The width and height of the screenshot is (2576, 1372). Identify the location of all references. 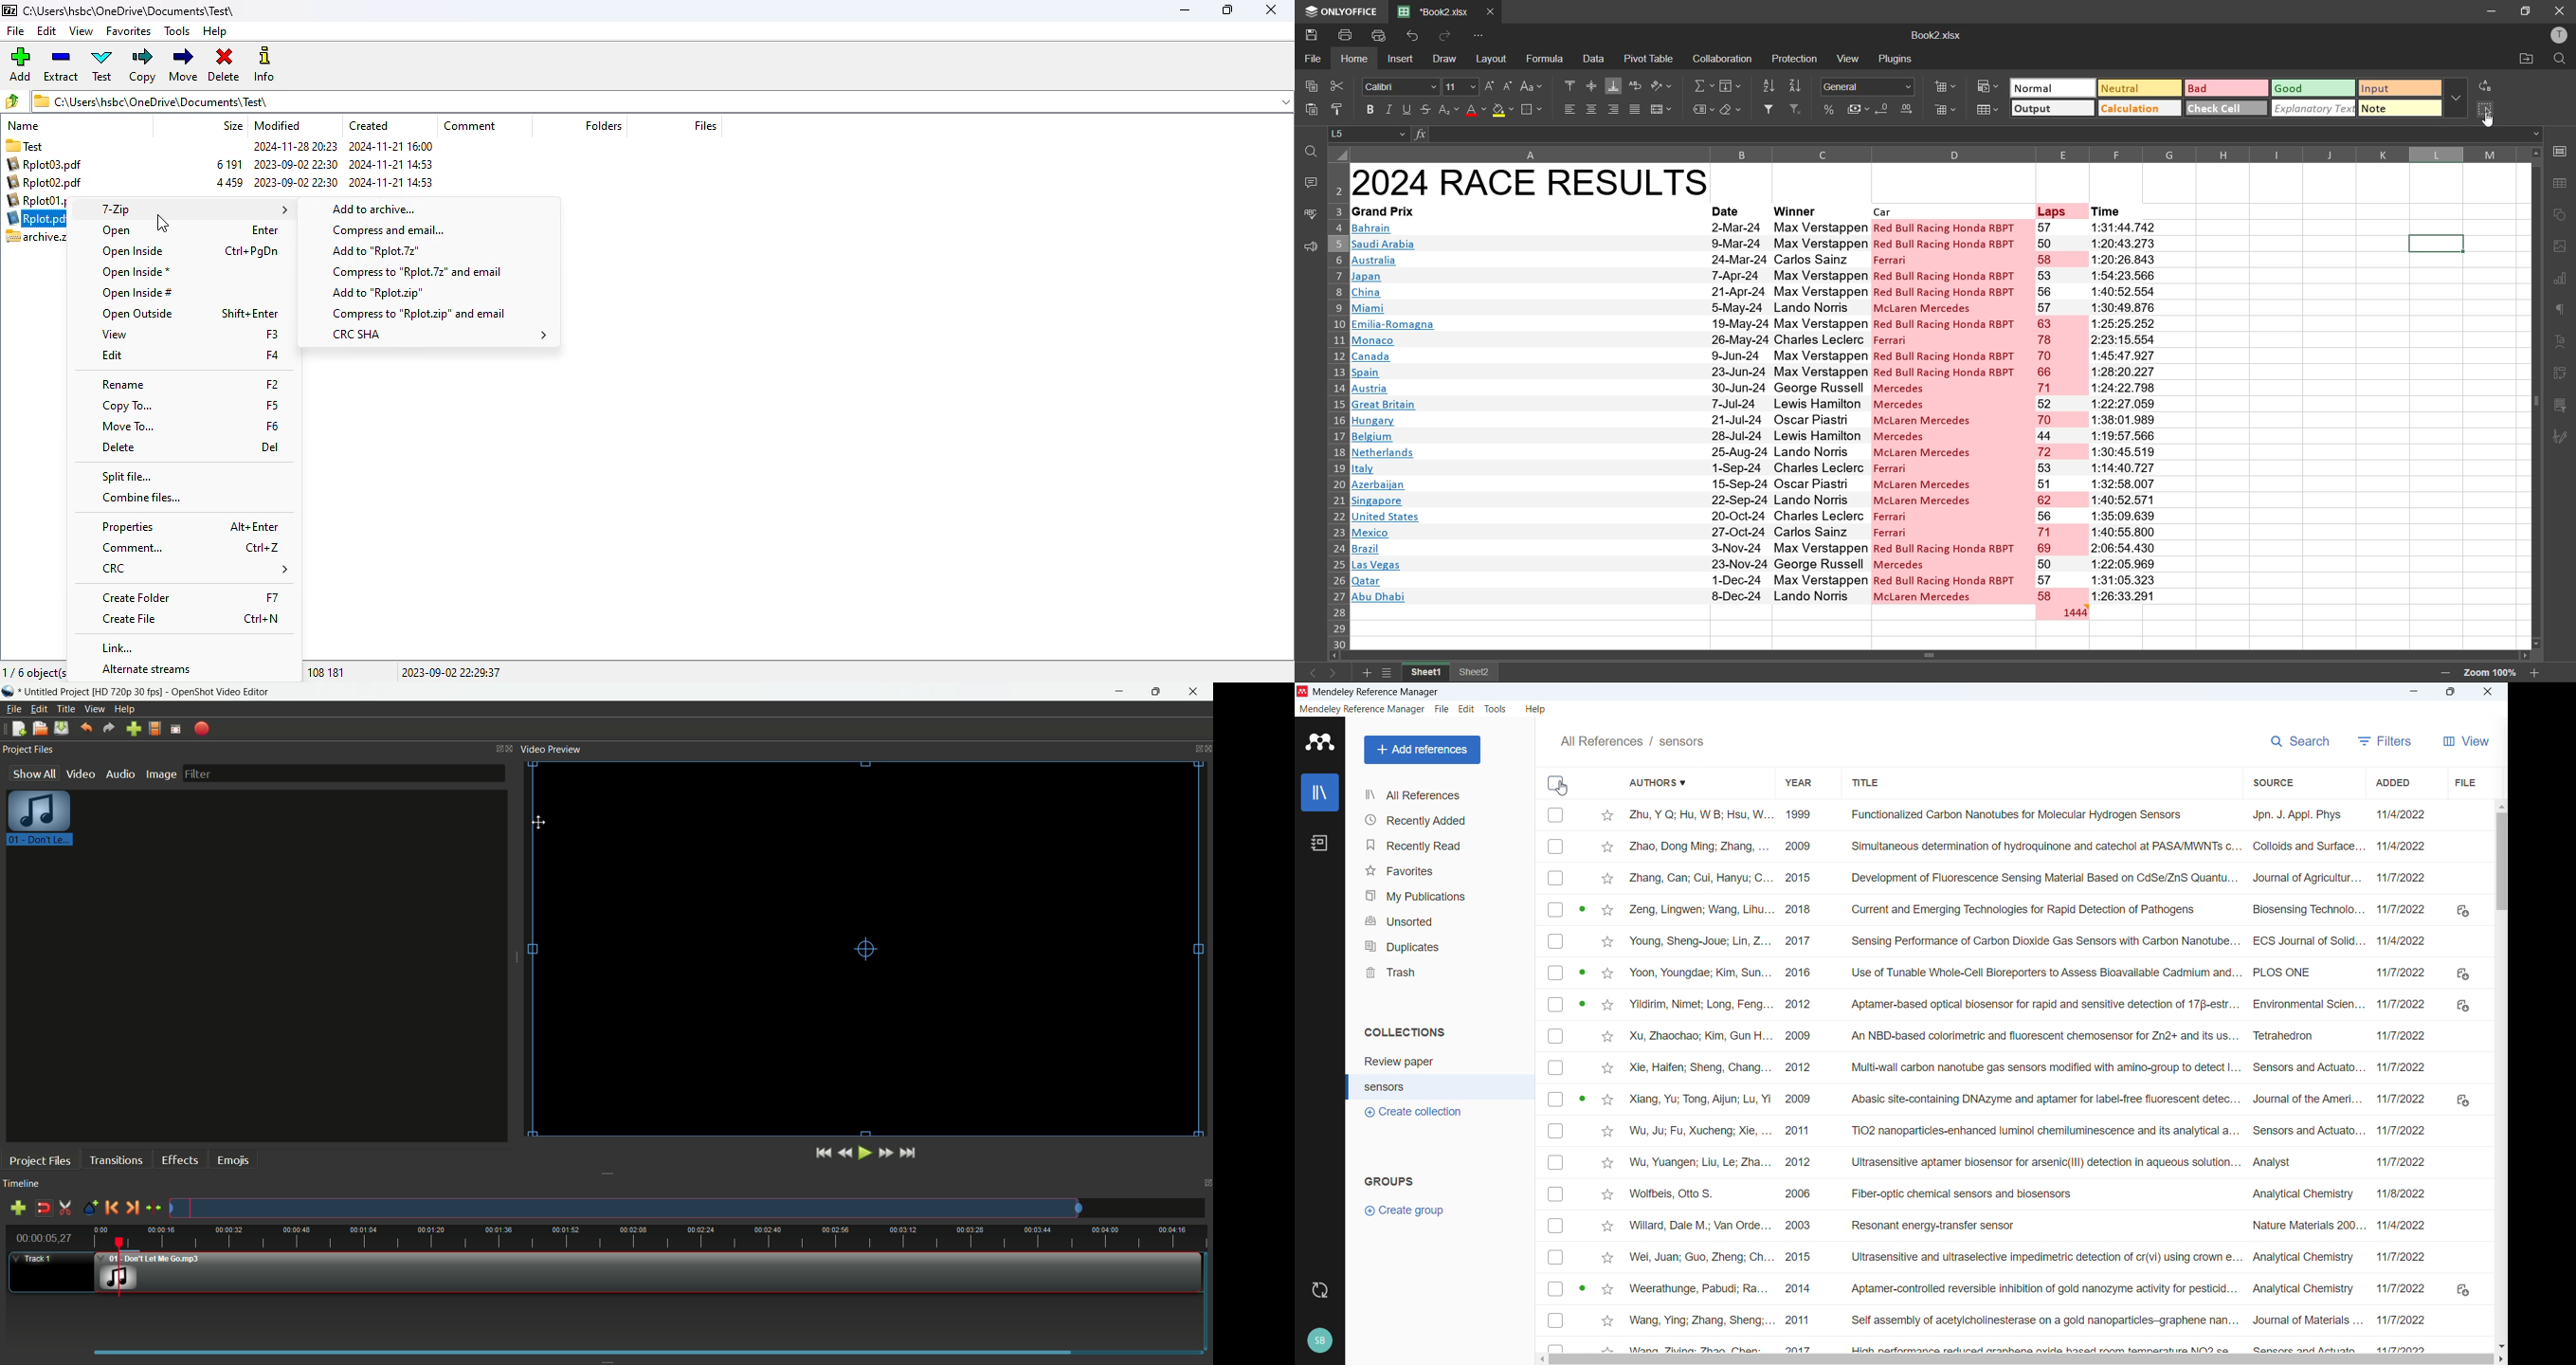
(1441, 794).